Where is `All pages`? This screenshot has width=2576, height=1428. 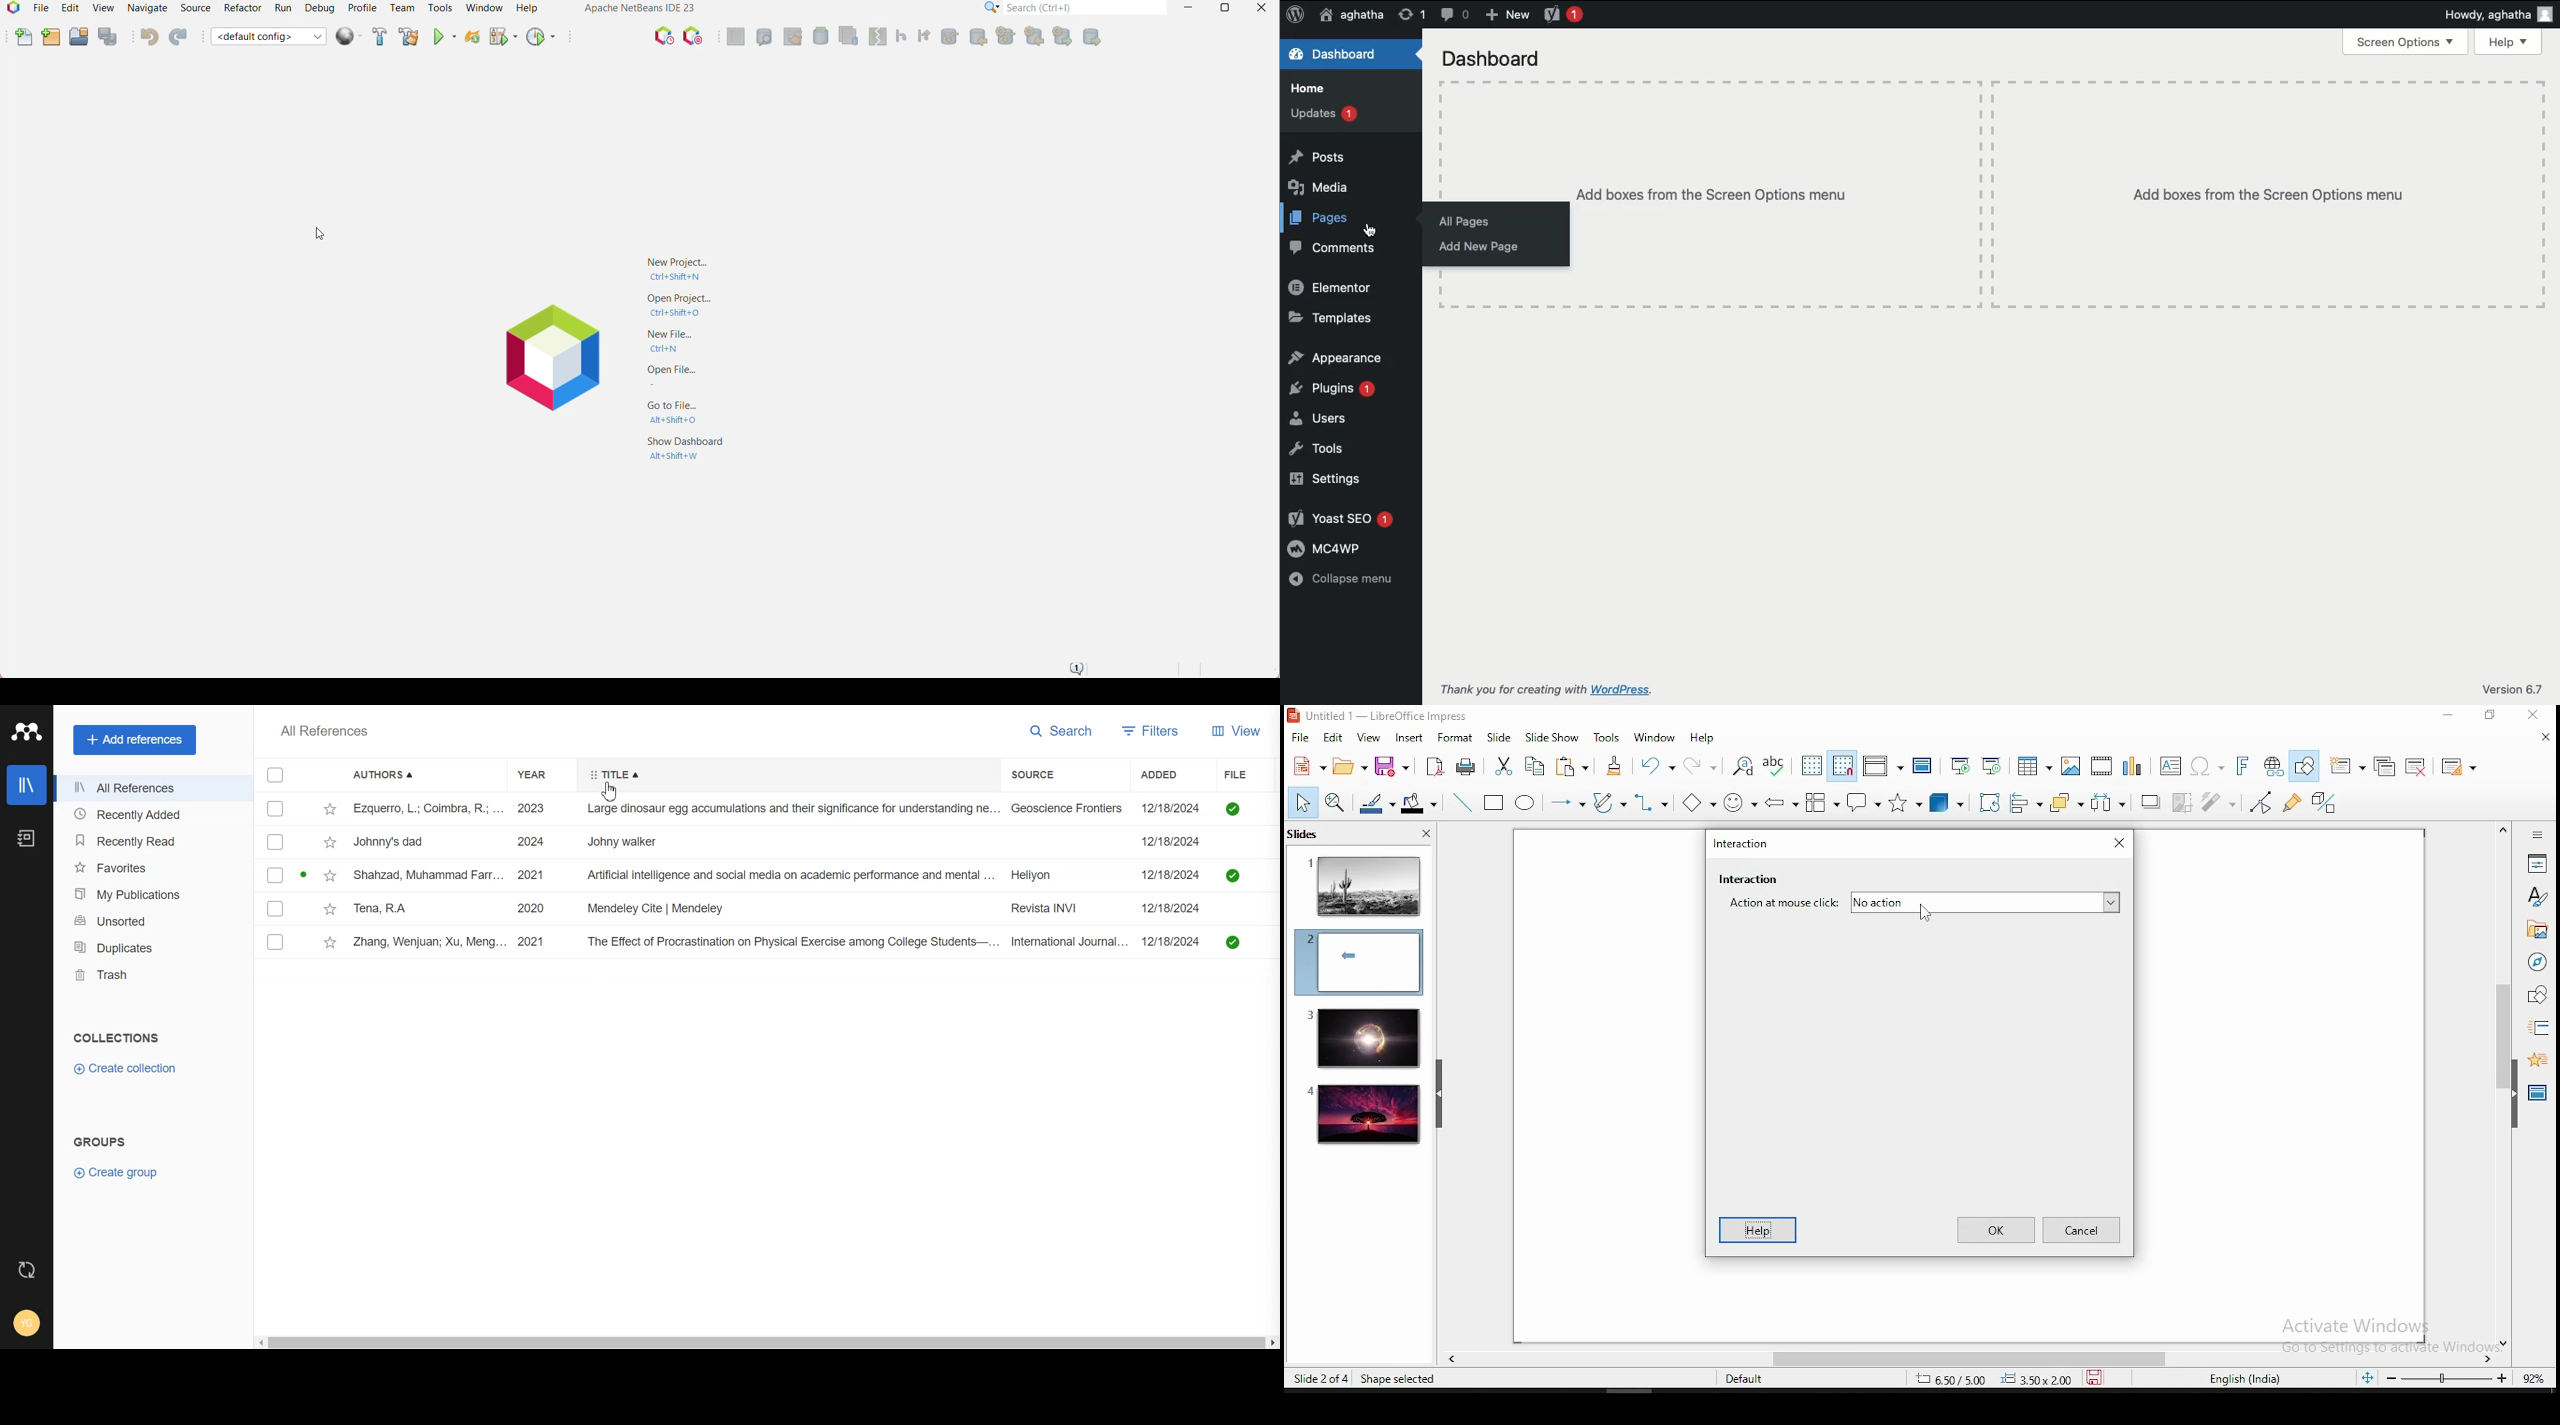 All pages is located at coordinates (1464, 220).